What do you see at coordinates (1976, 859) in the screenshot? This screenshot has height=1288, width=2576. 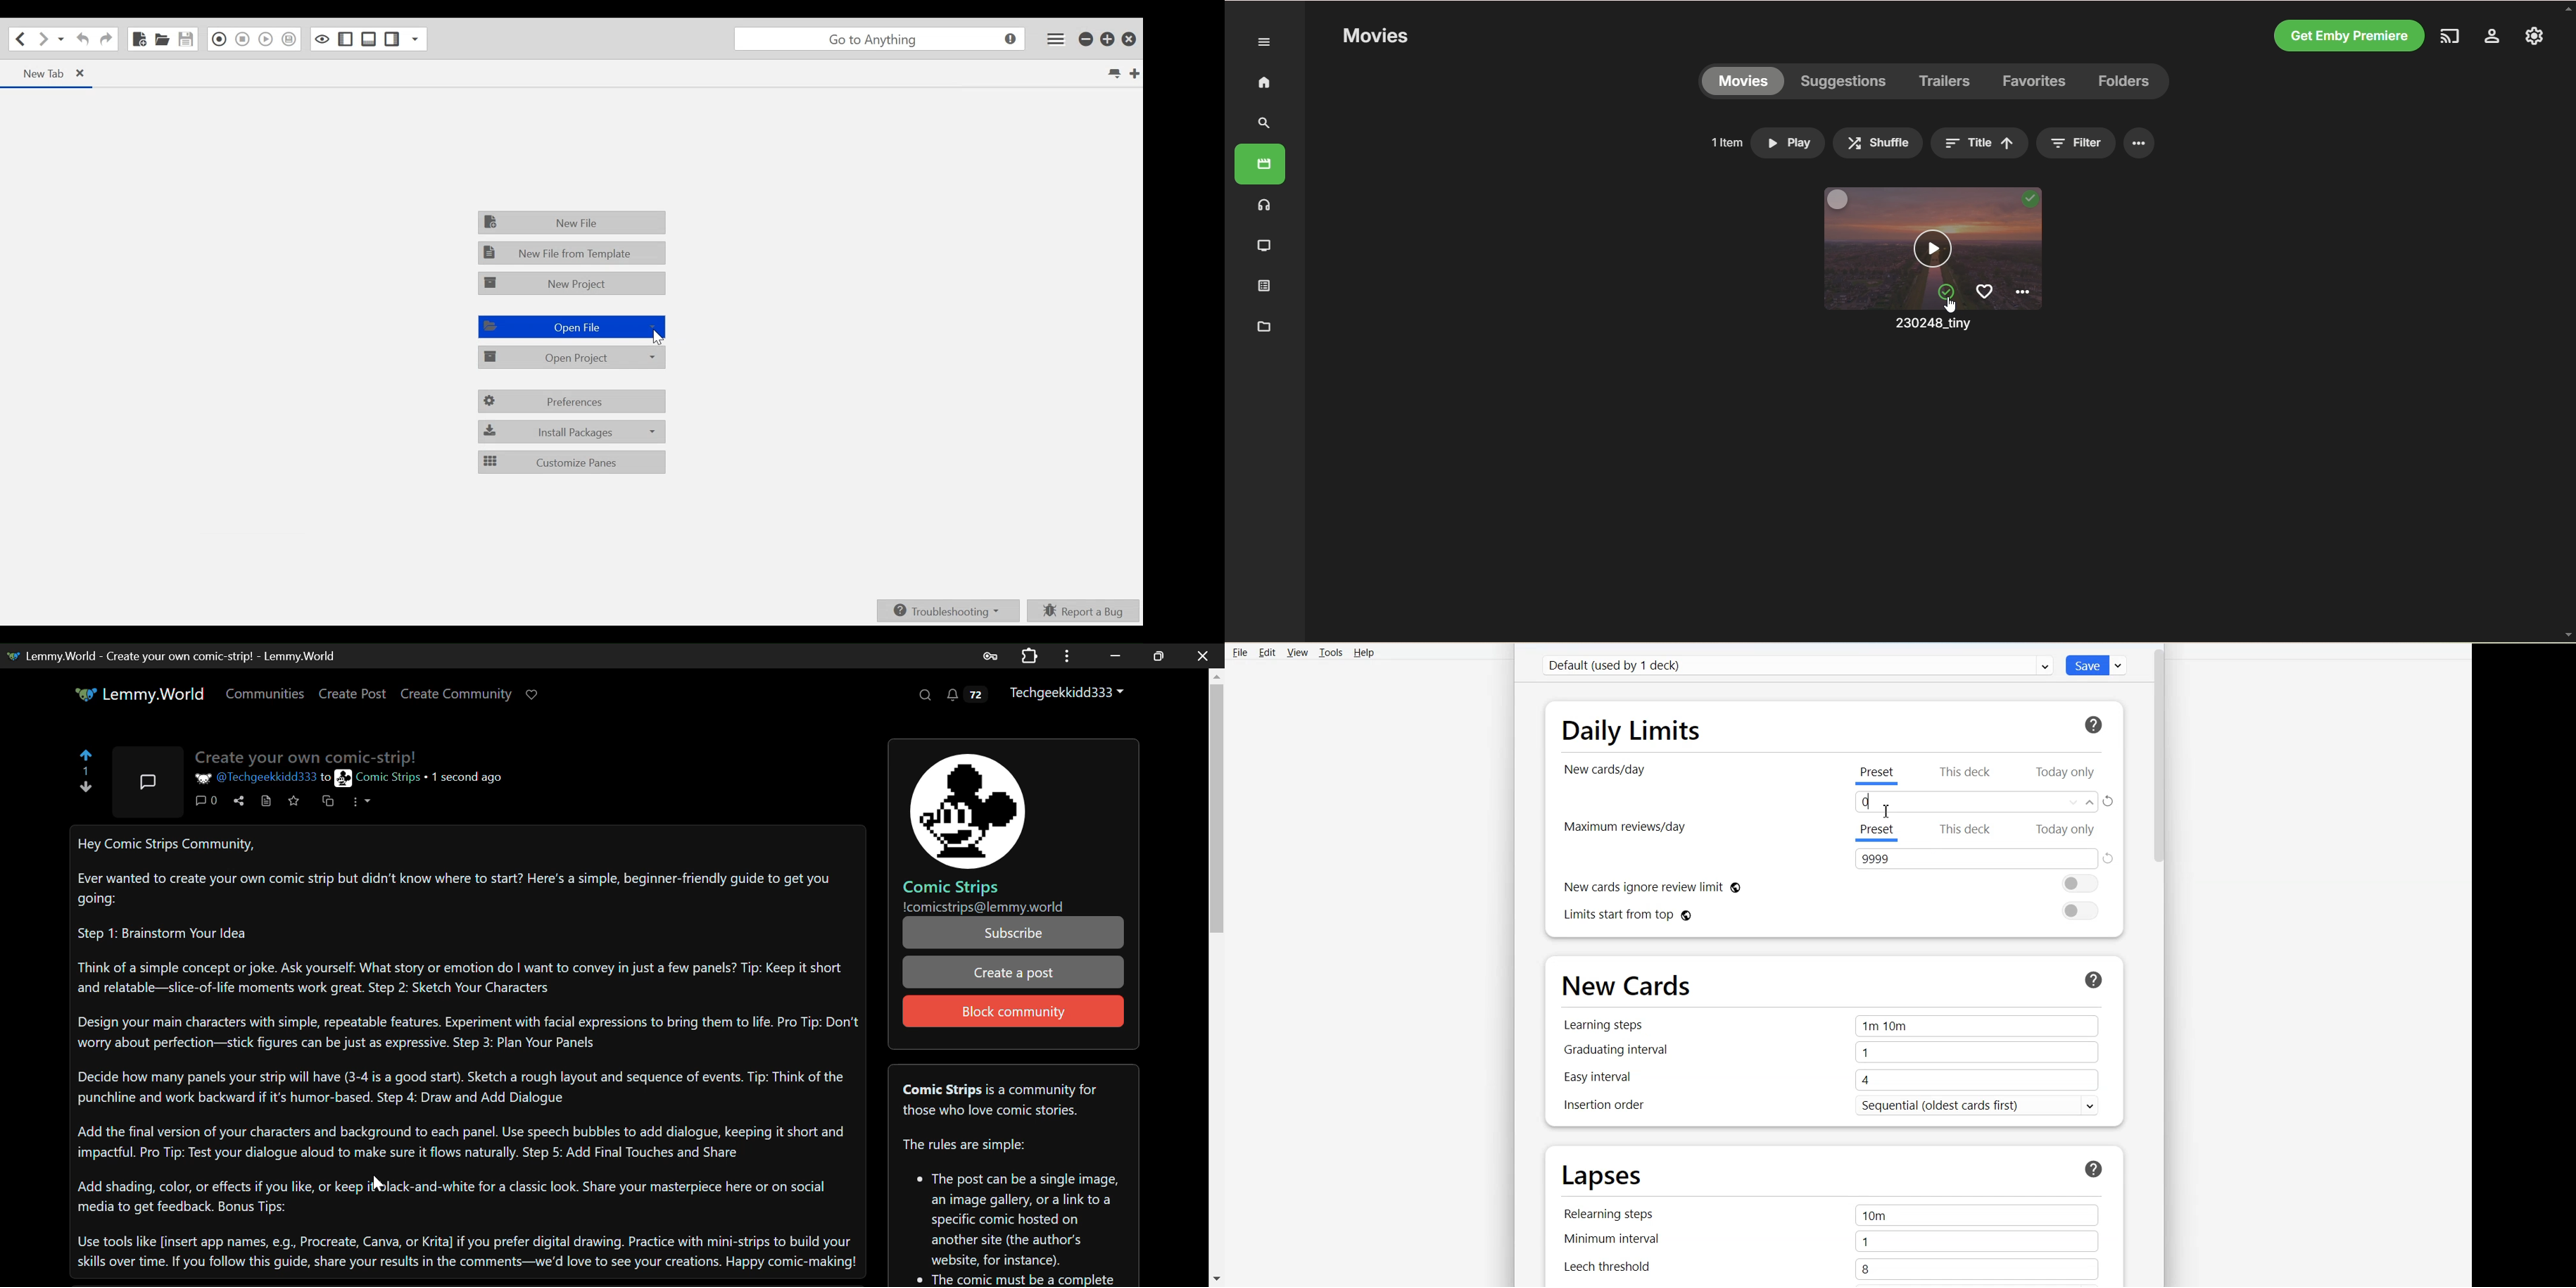 I see `Text` at bounding box center [1976, 859].